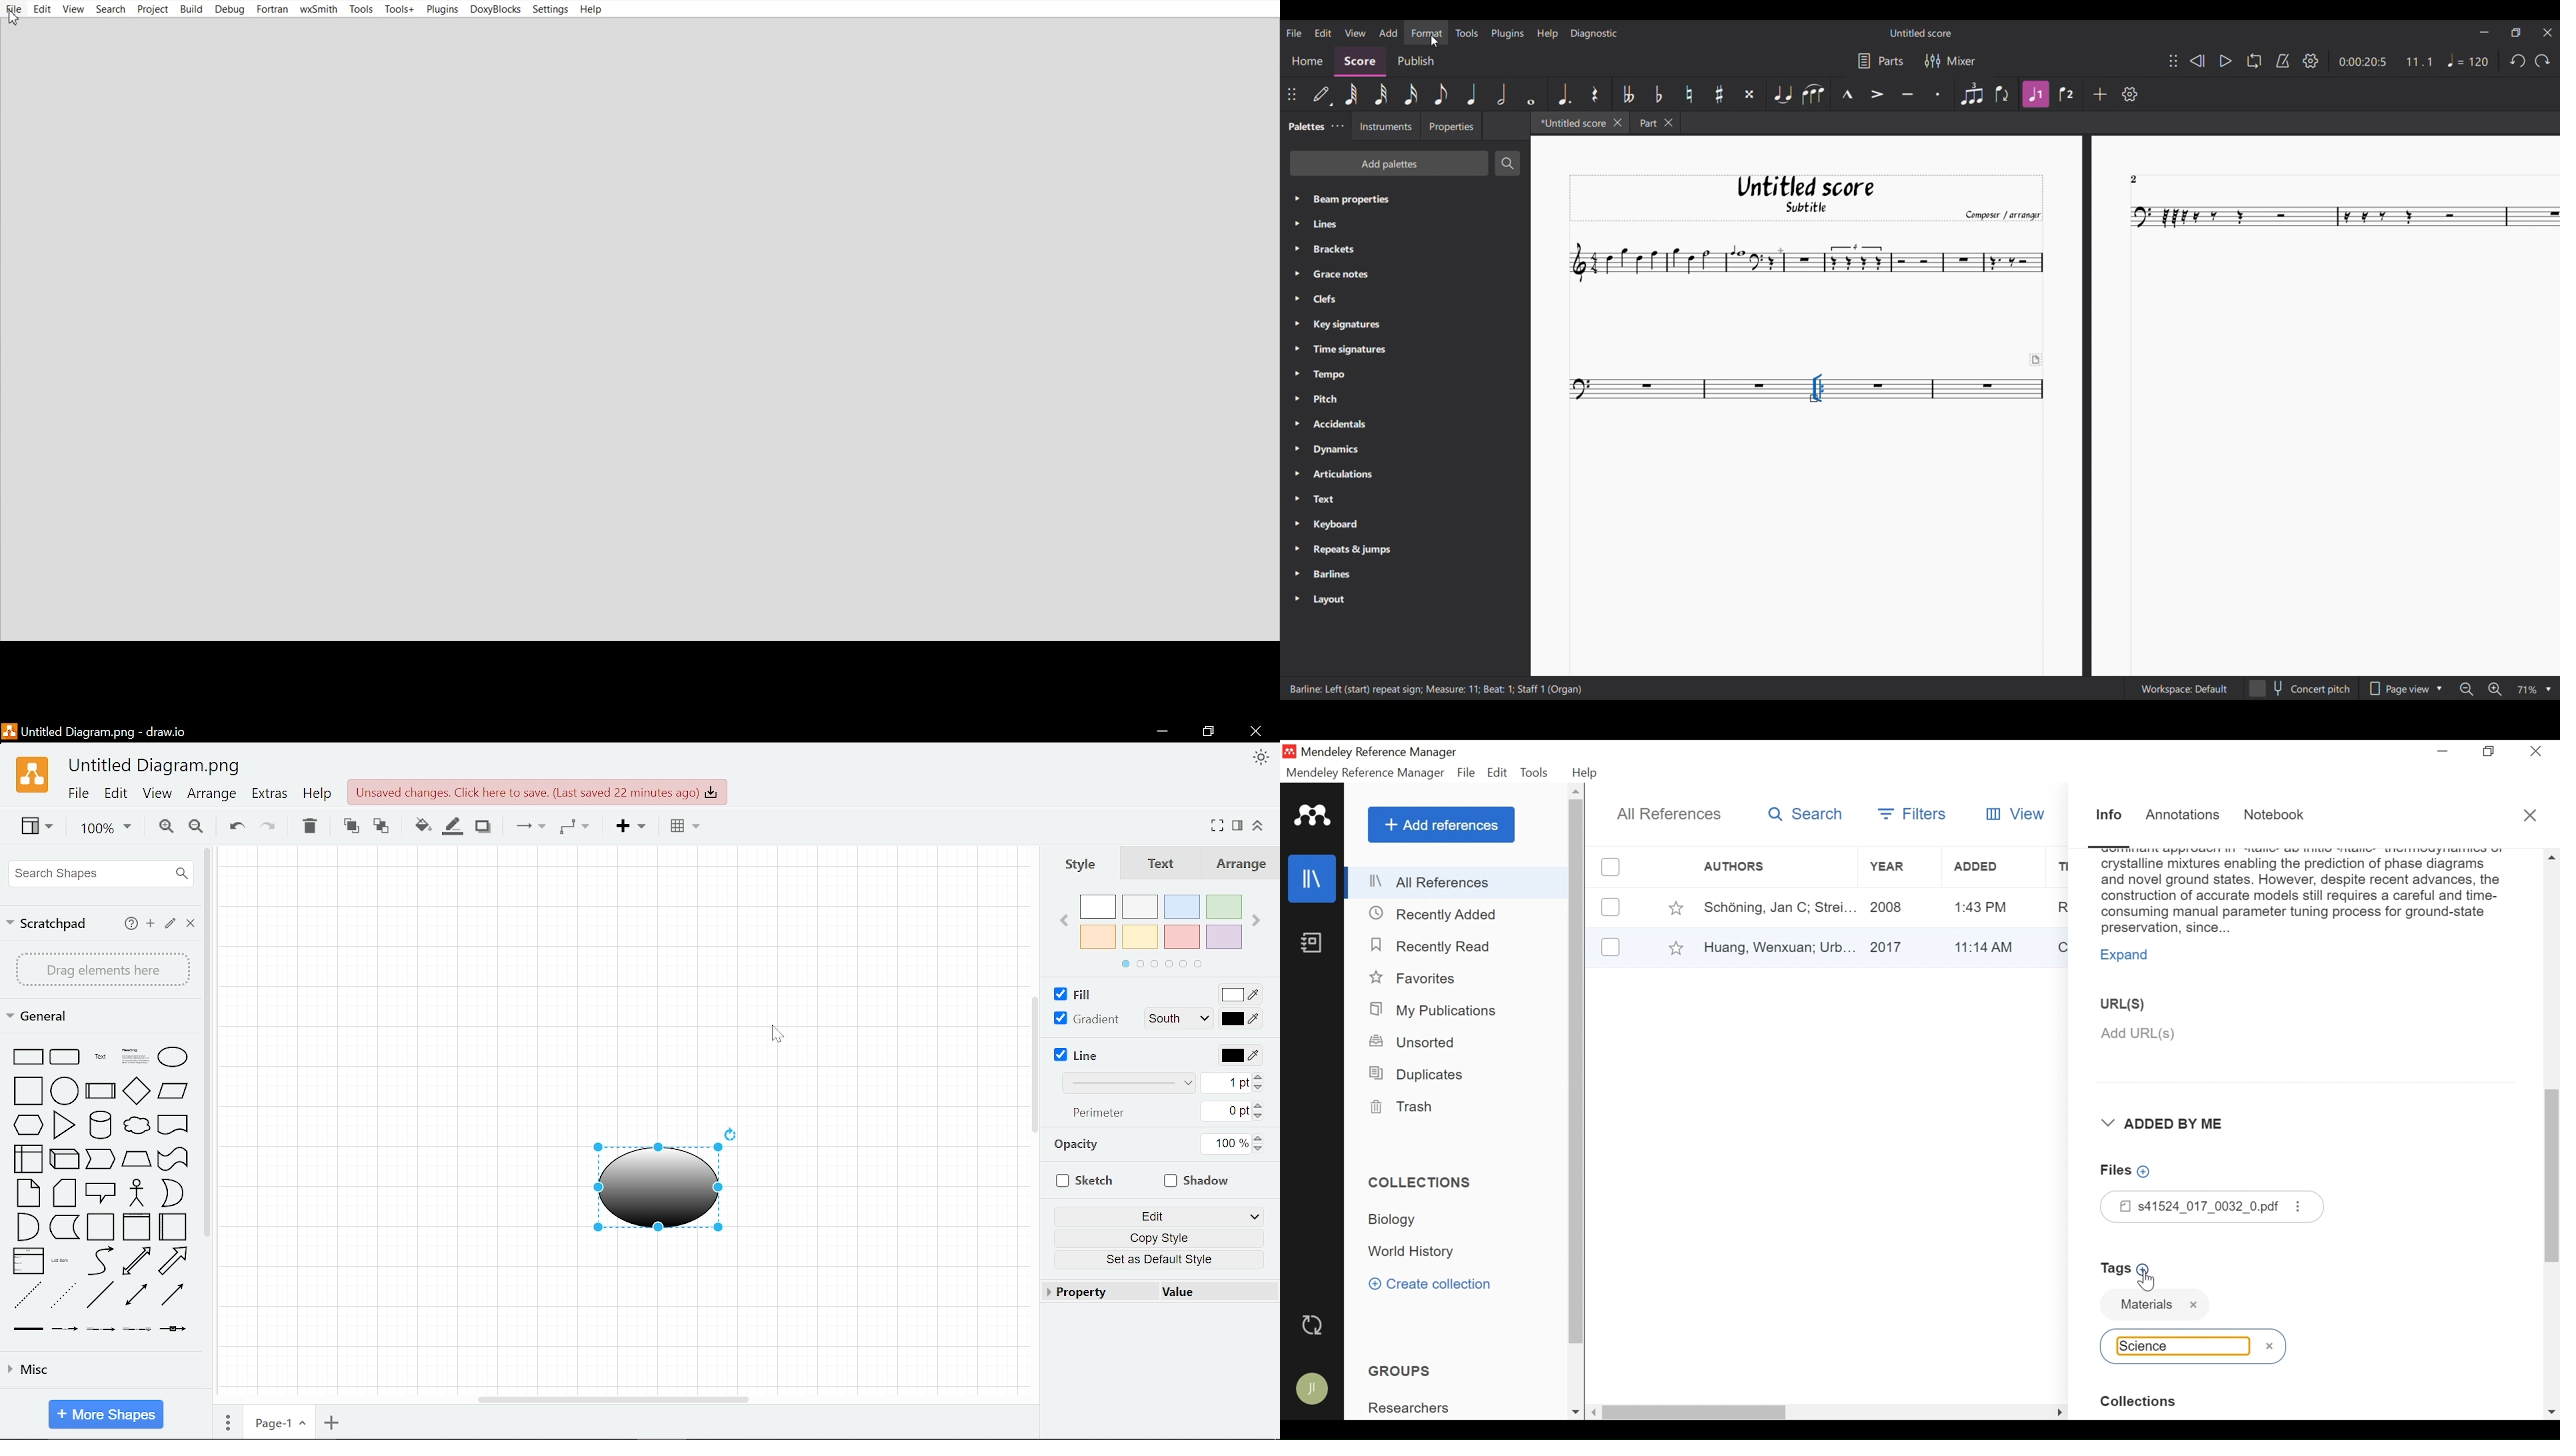 Image resolution: width=2576 pixels, height=1456 pixels. What do you see at coordinates (1697, 1413) in the screenshot?
I see `Vertical Scroll bar` at bounding box center [1697, 1413].